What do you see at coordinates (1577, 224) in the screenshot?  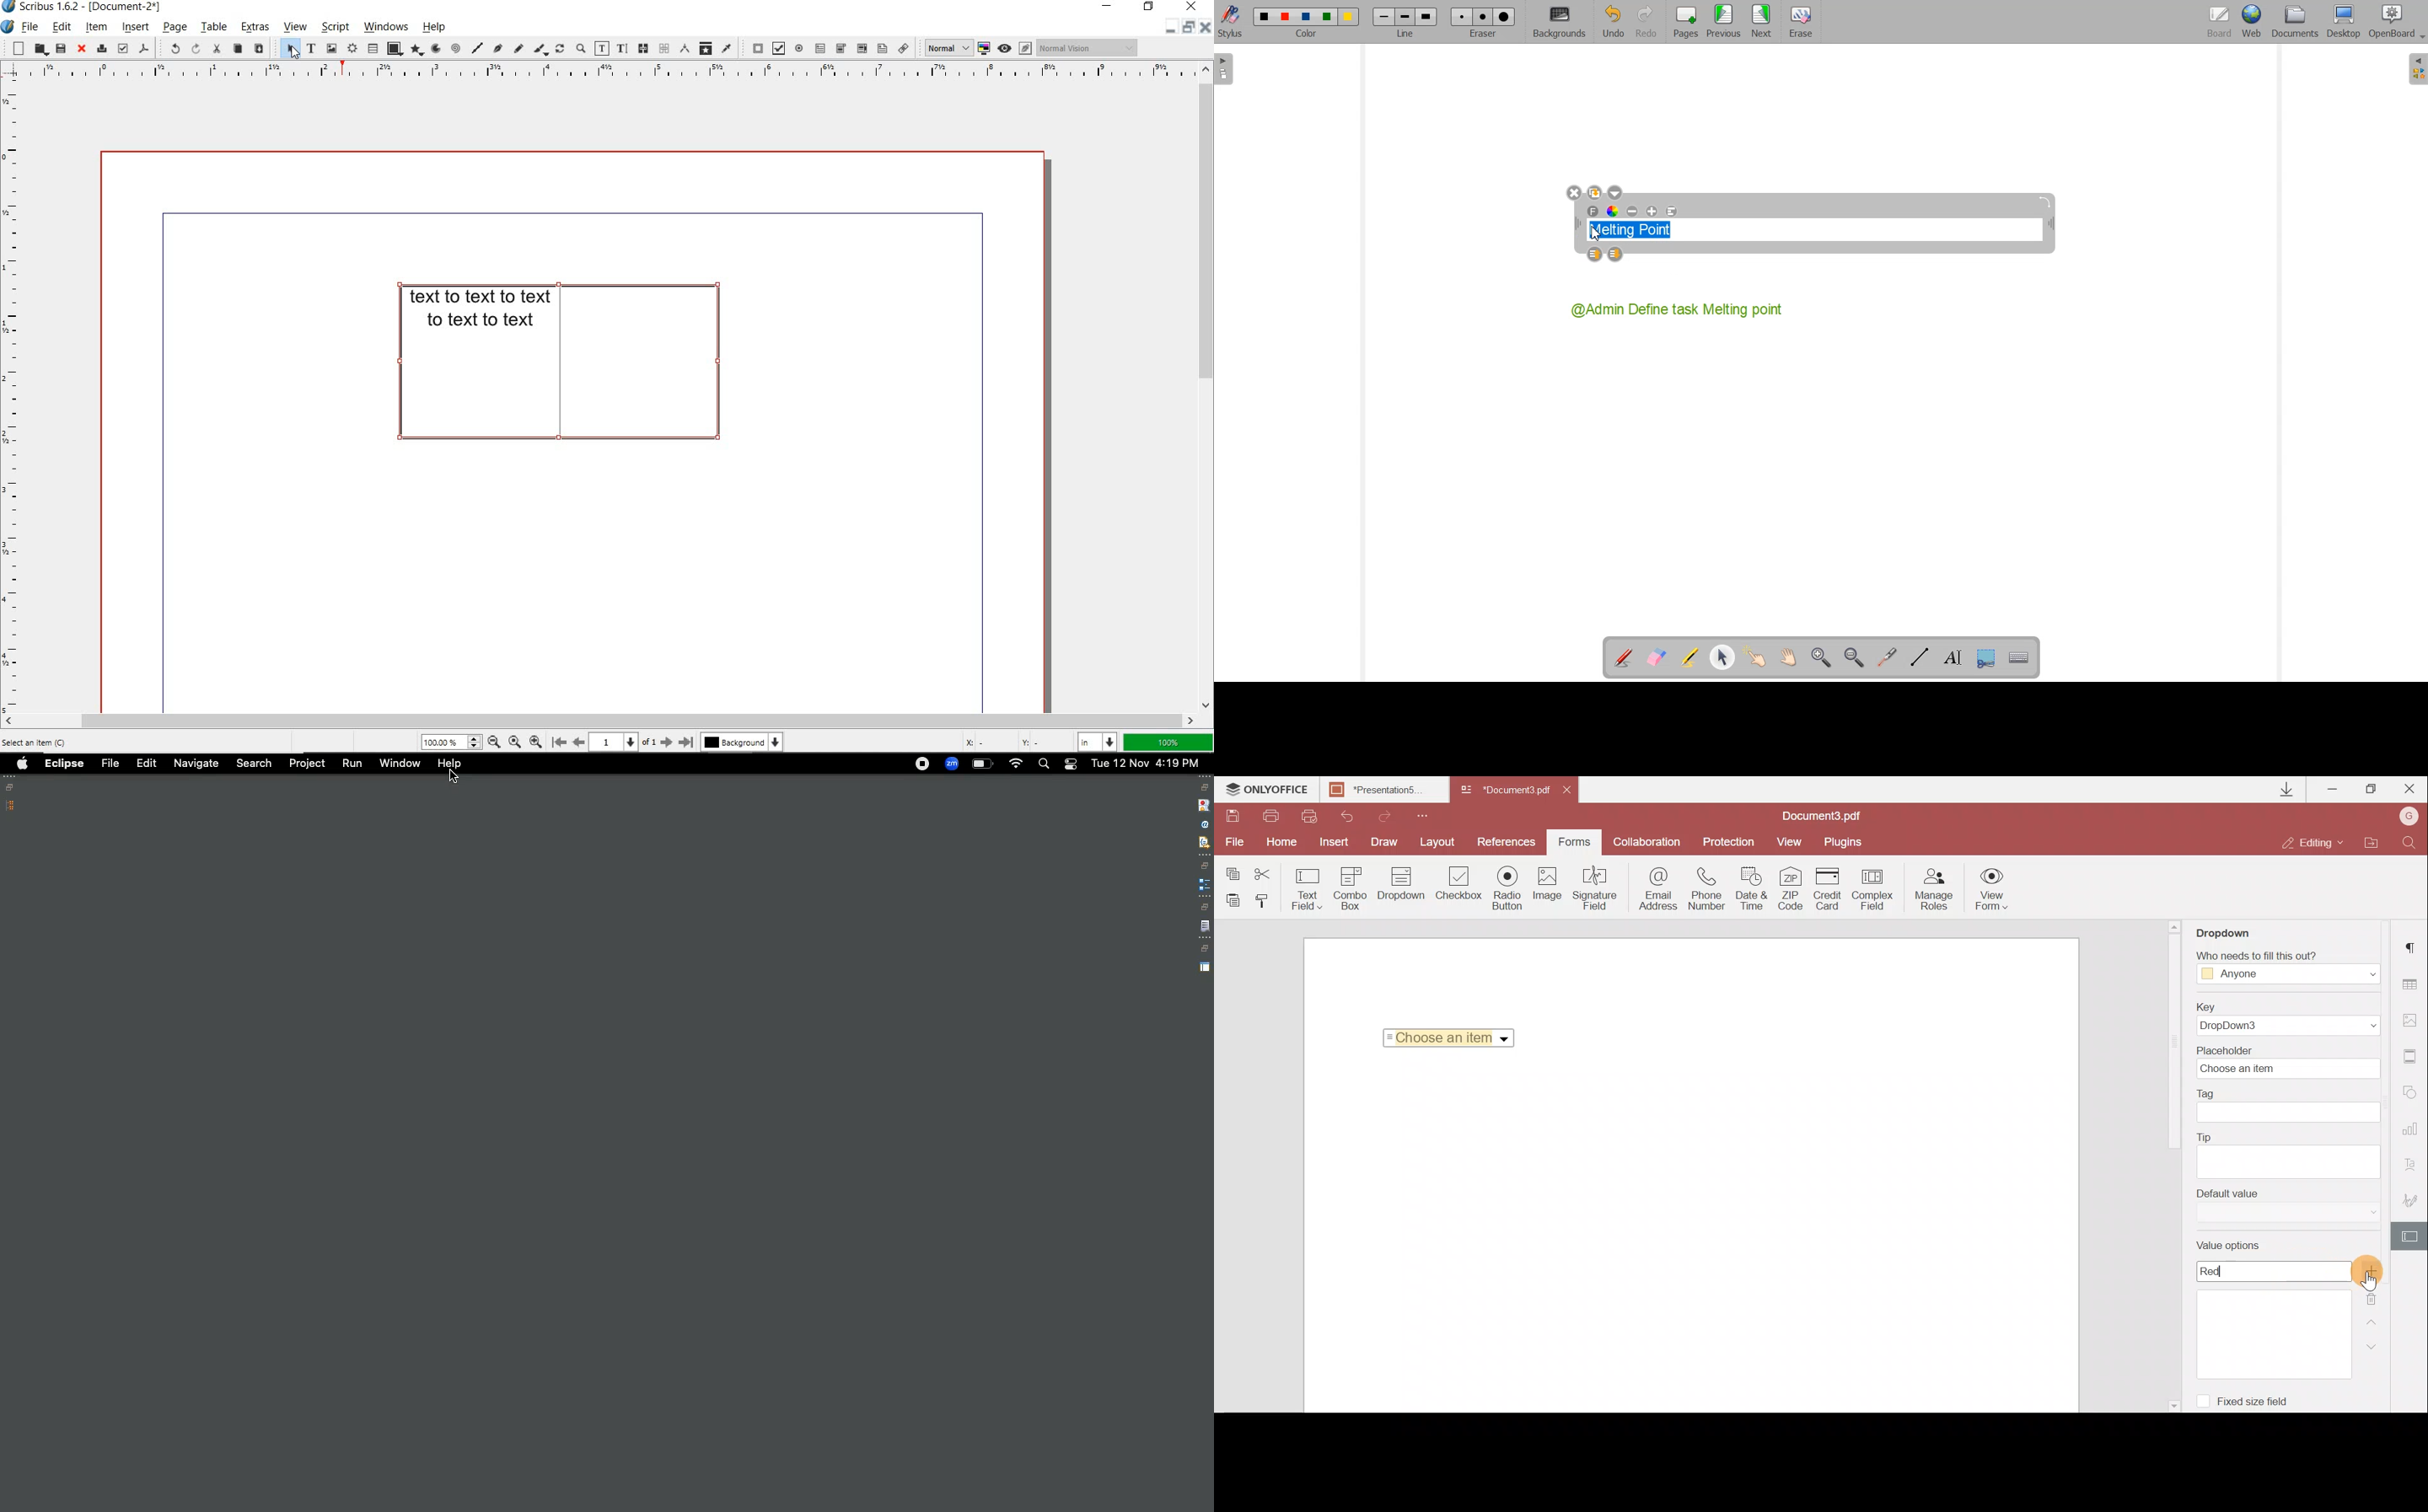 I see `Text box width adjuster` at bounding box center [1577, 224].